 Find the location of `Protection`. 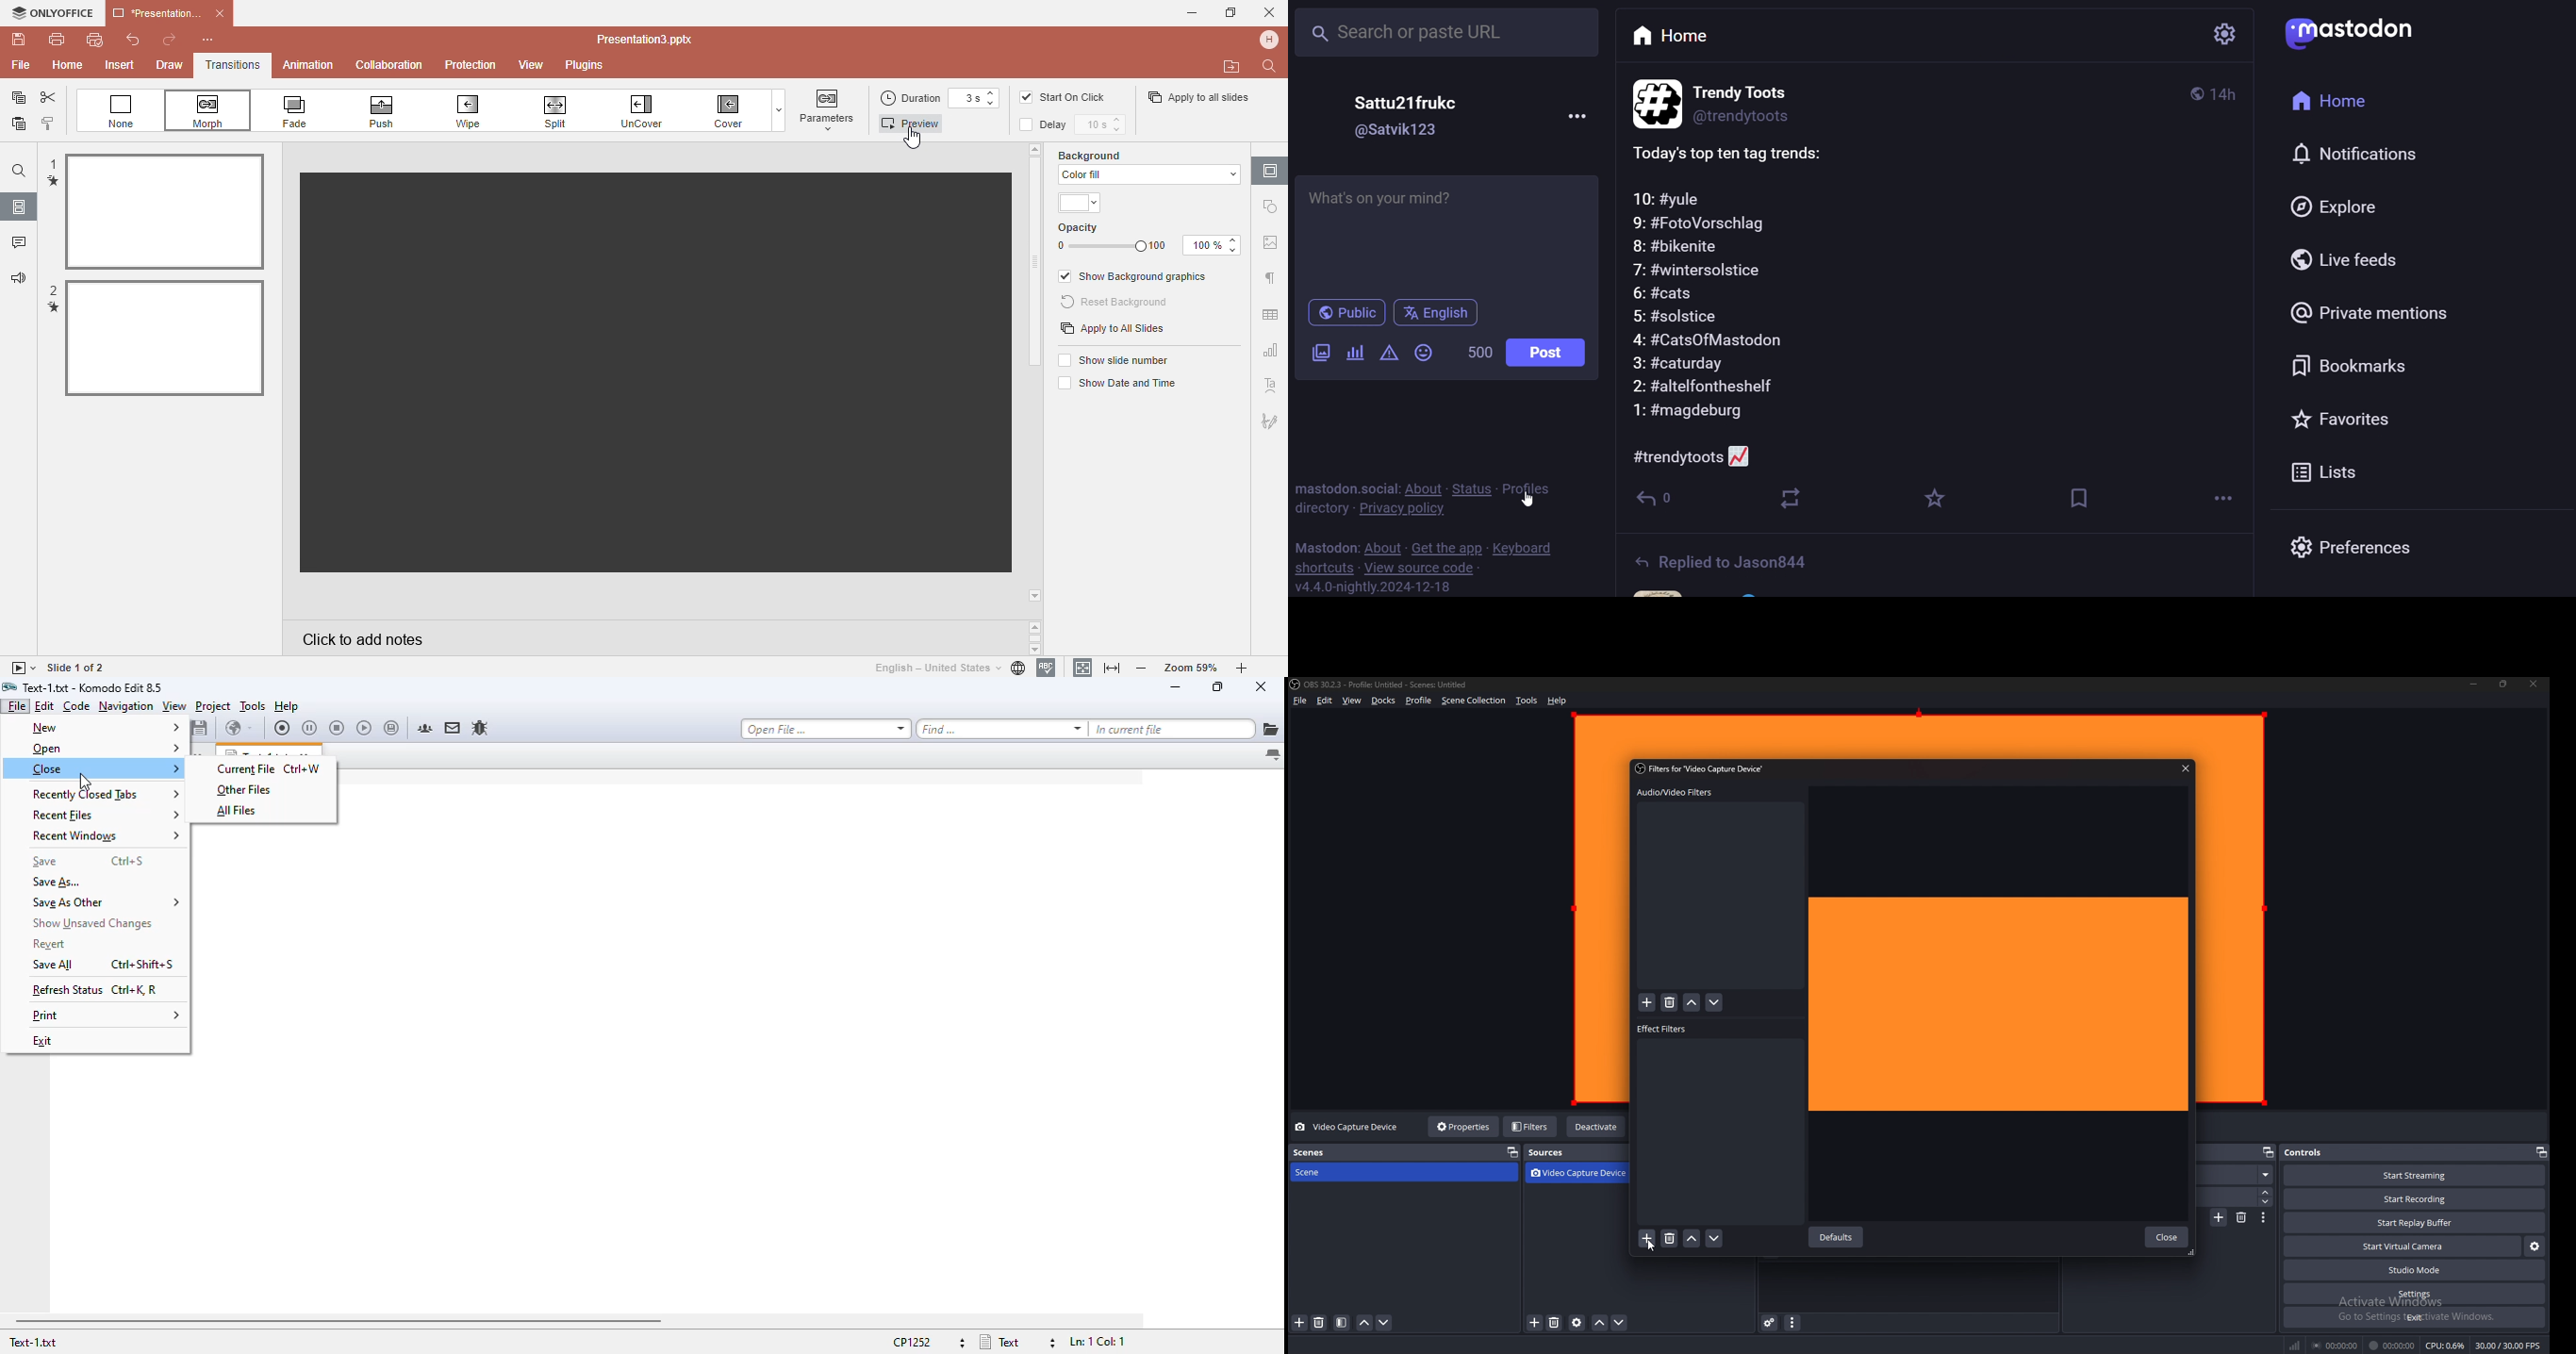

Protection is located at coordinates (473, 64).